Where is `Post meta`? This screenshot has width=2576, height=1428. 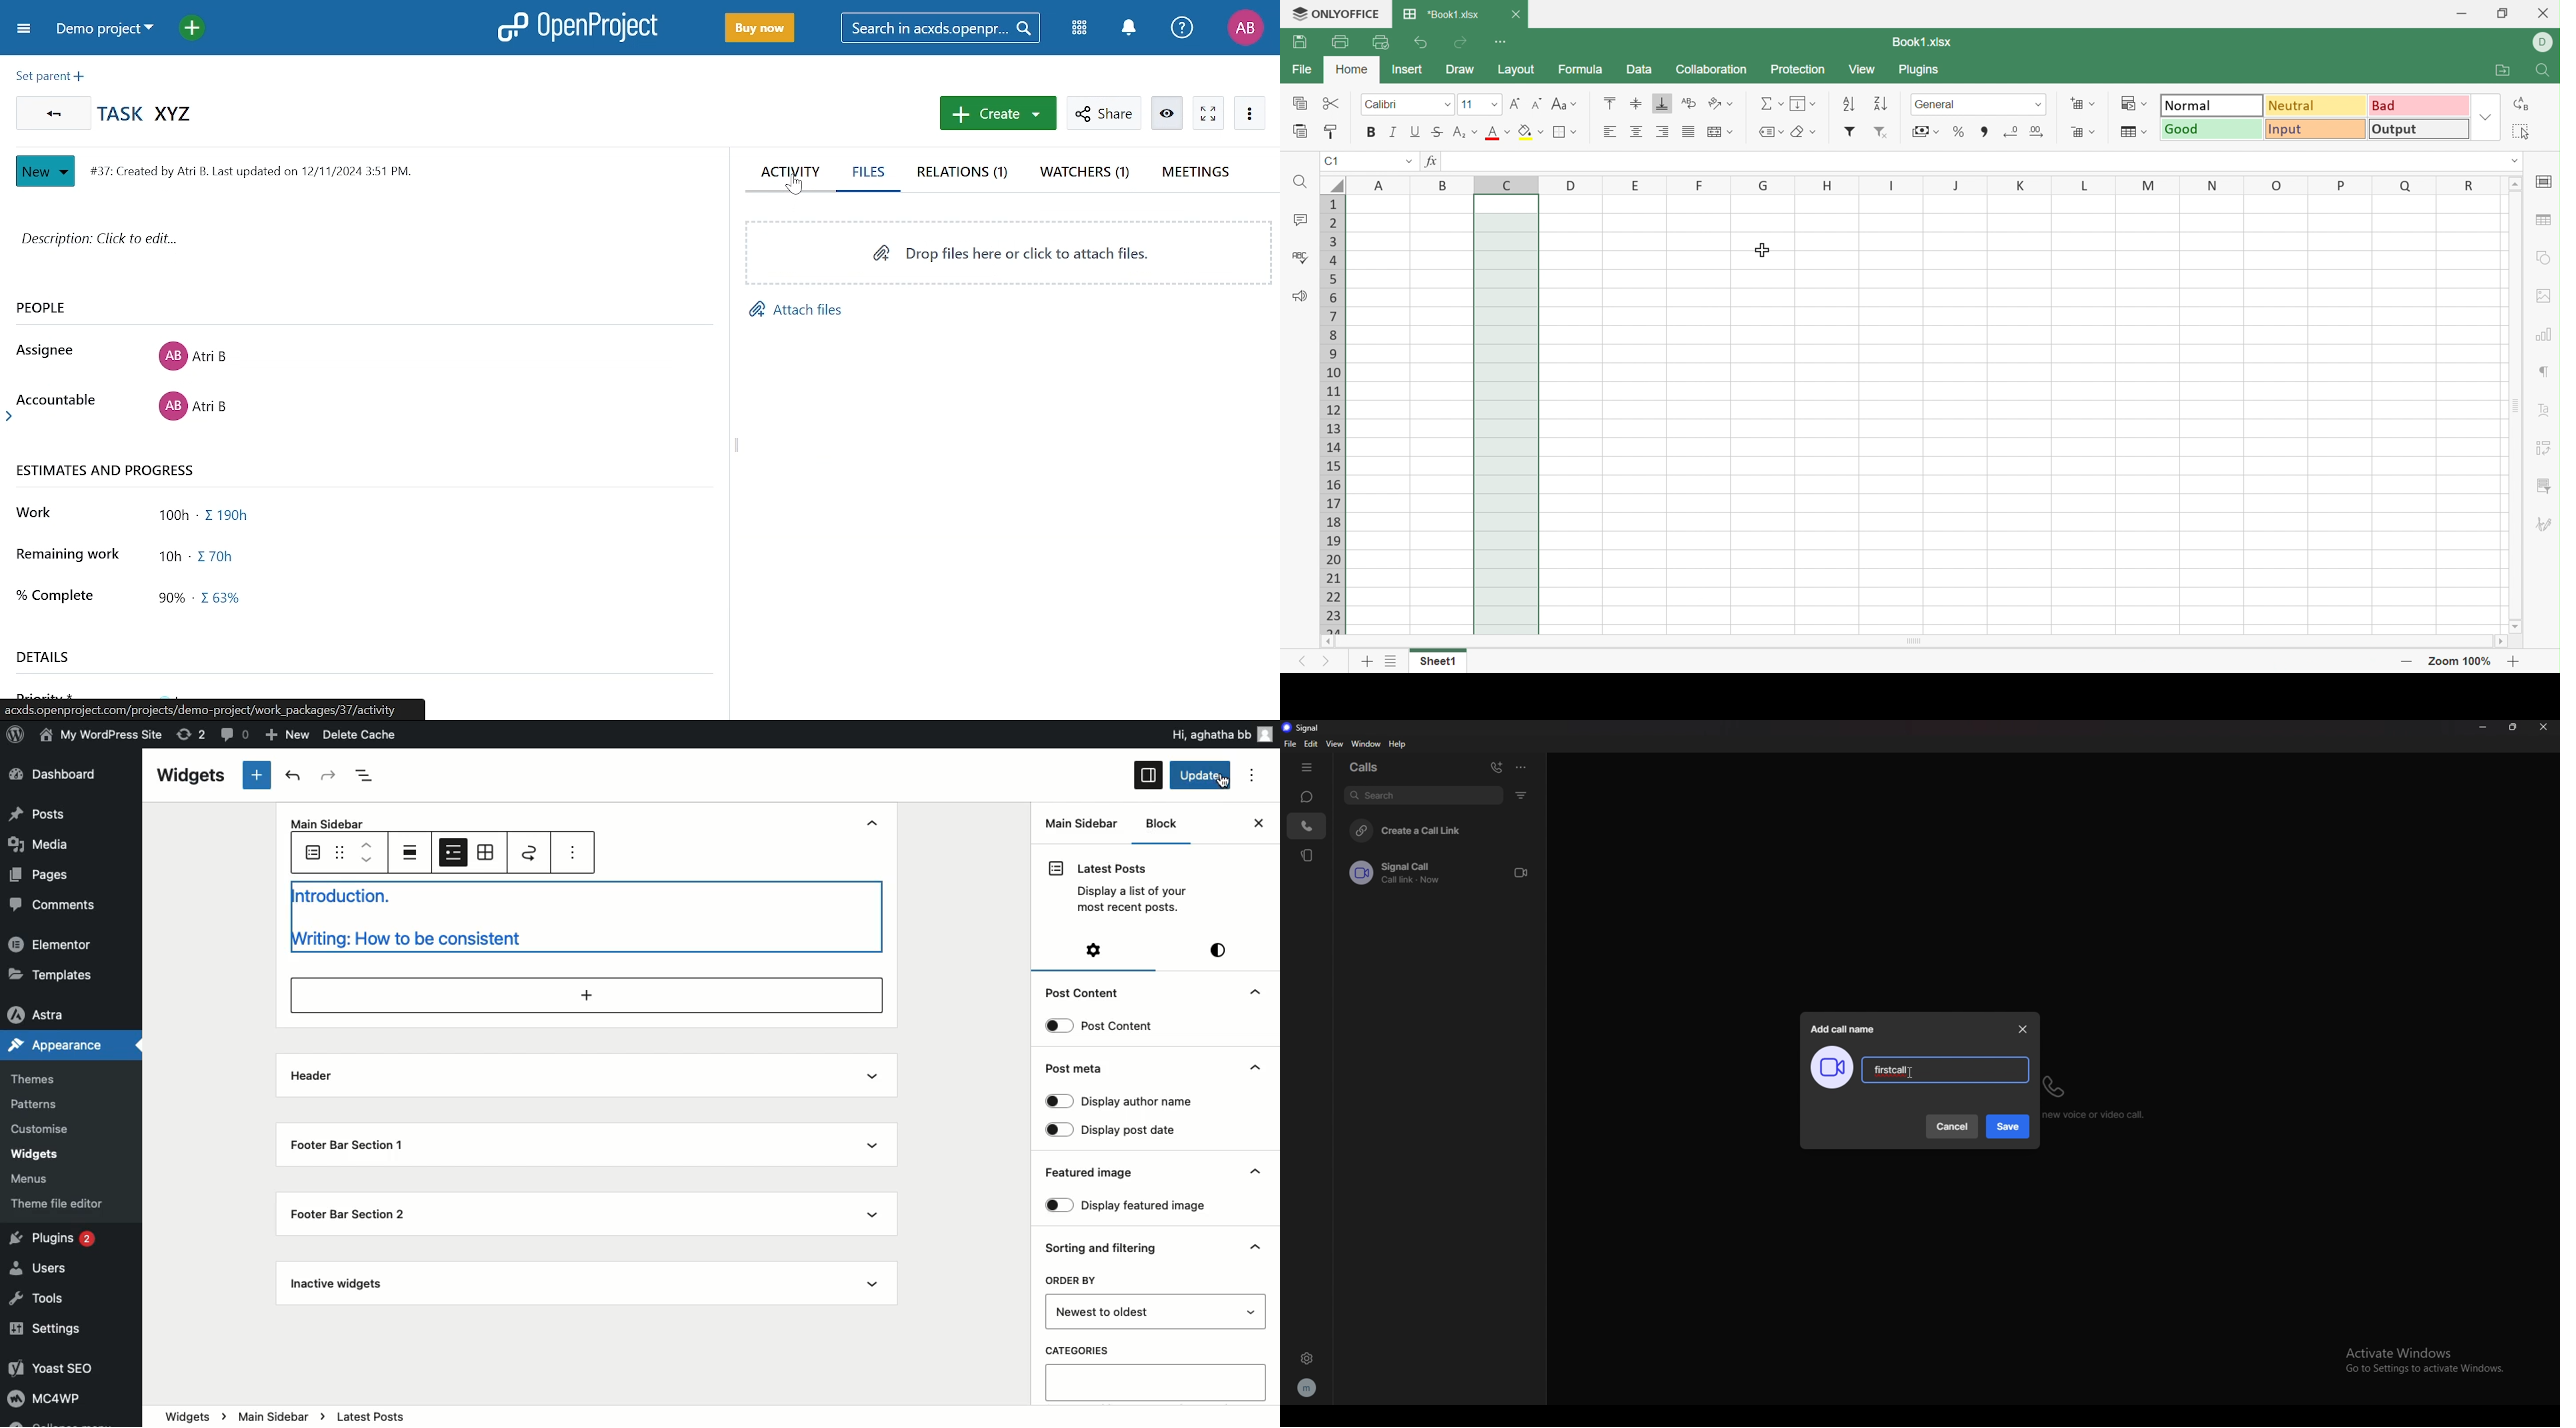 Post meta is located at coordinates (1085, 1070).